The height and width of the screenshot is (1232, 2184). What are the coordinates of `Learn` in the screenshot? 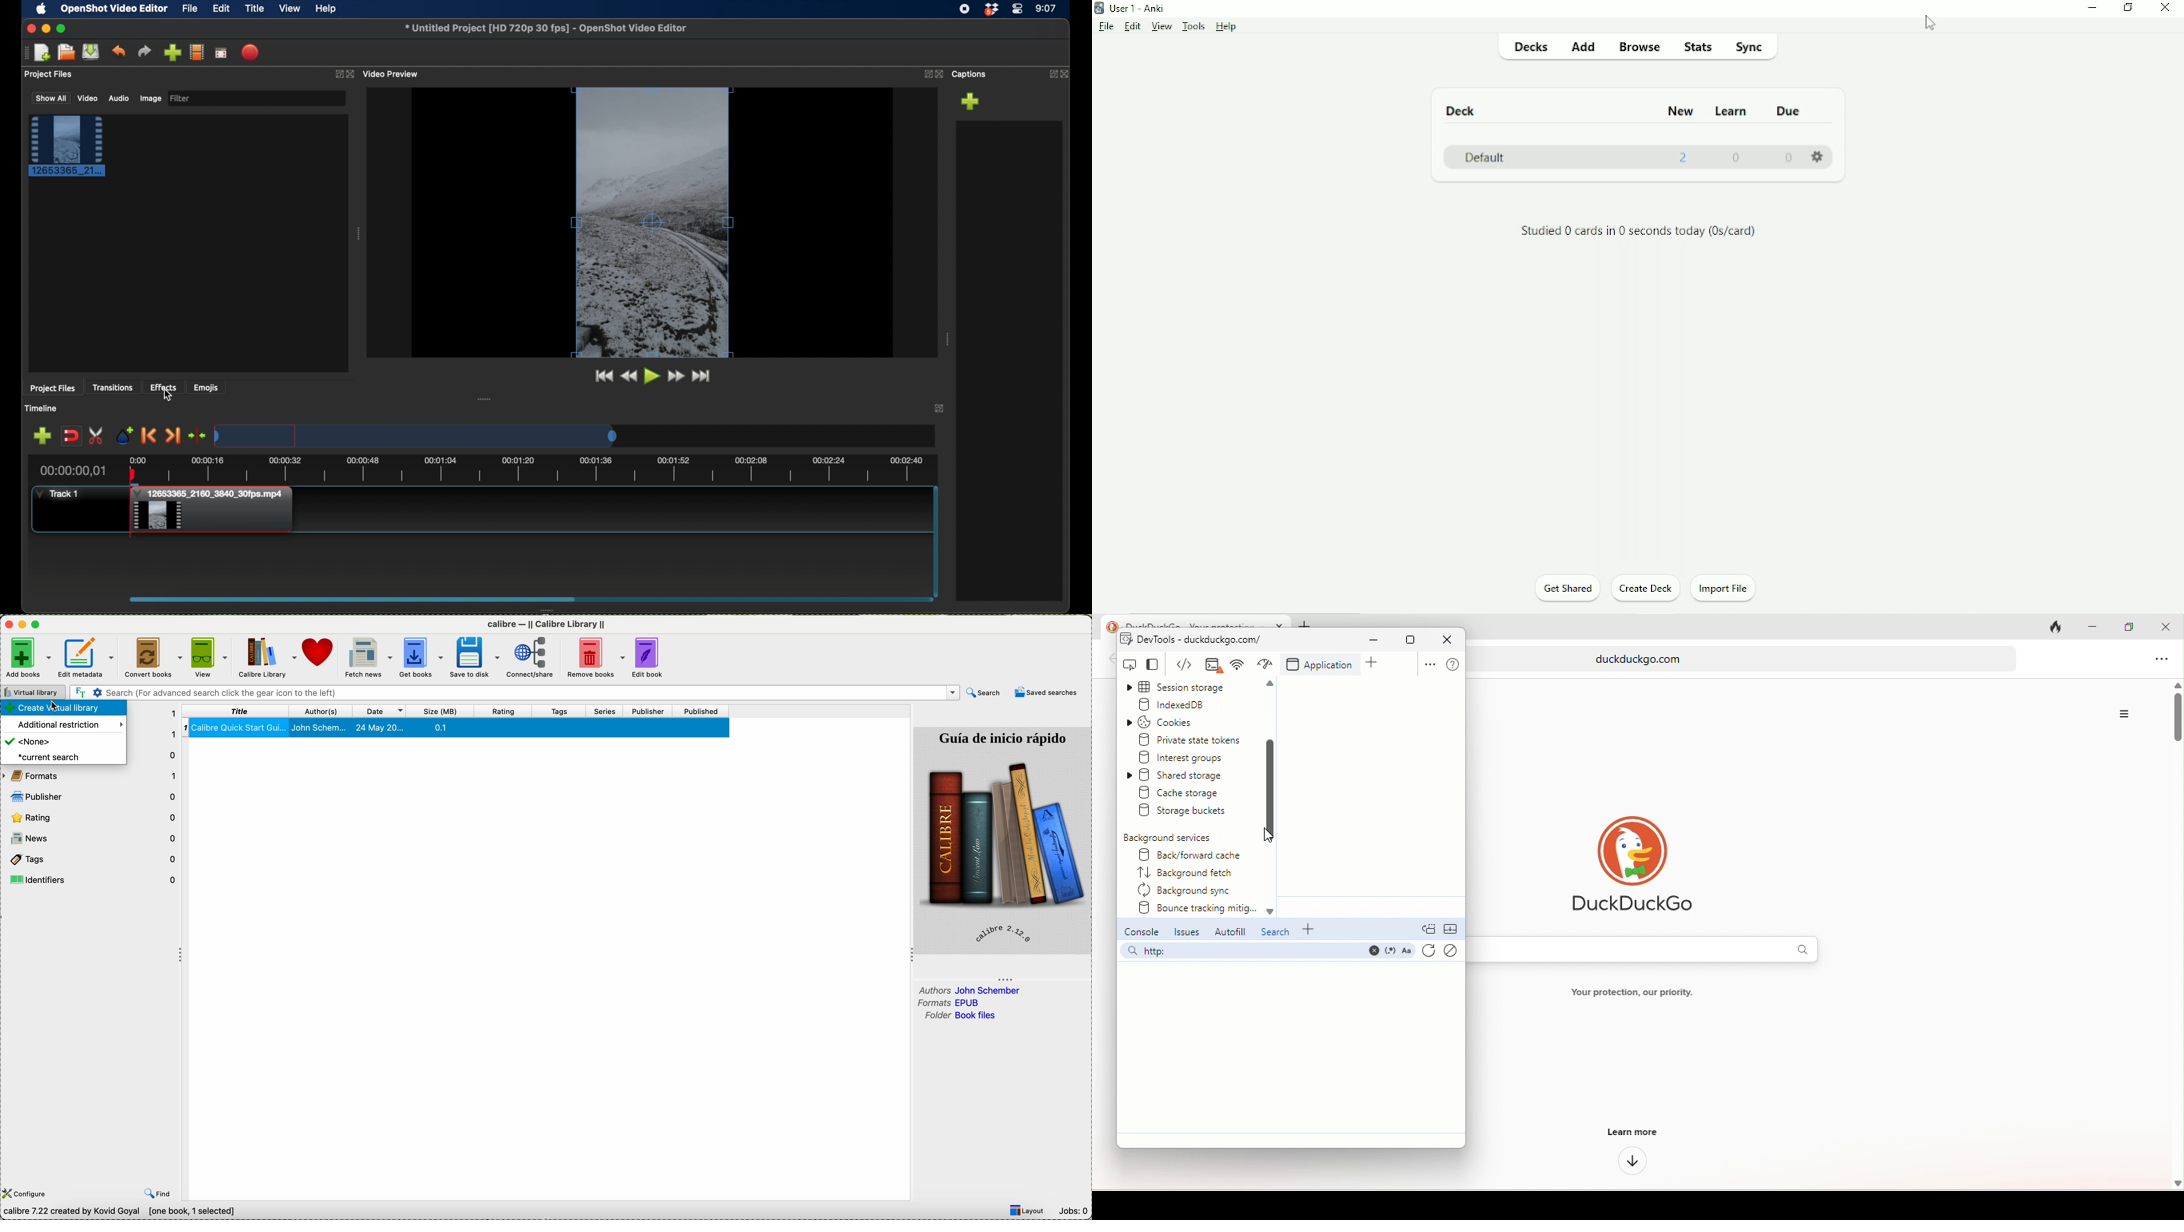 It's located at (1733, 111).